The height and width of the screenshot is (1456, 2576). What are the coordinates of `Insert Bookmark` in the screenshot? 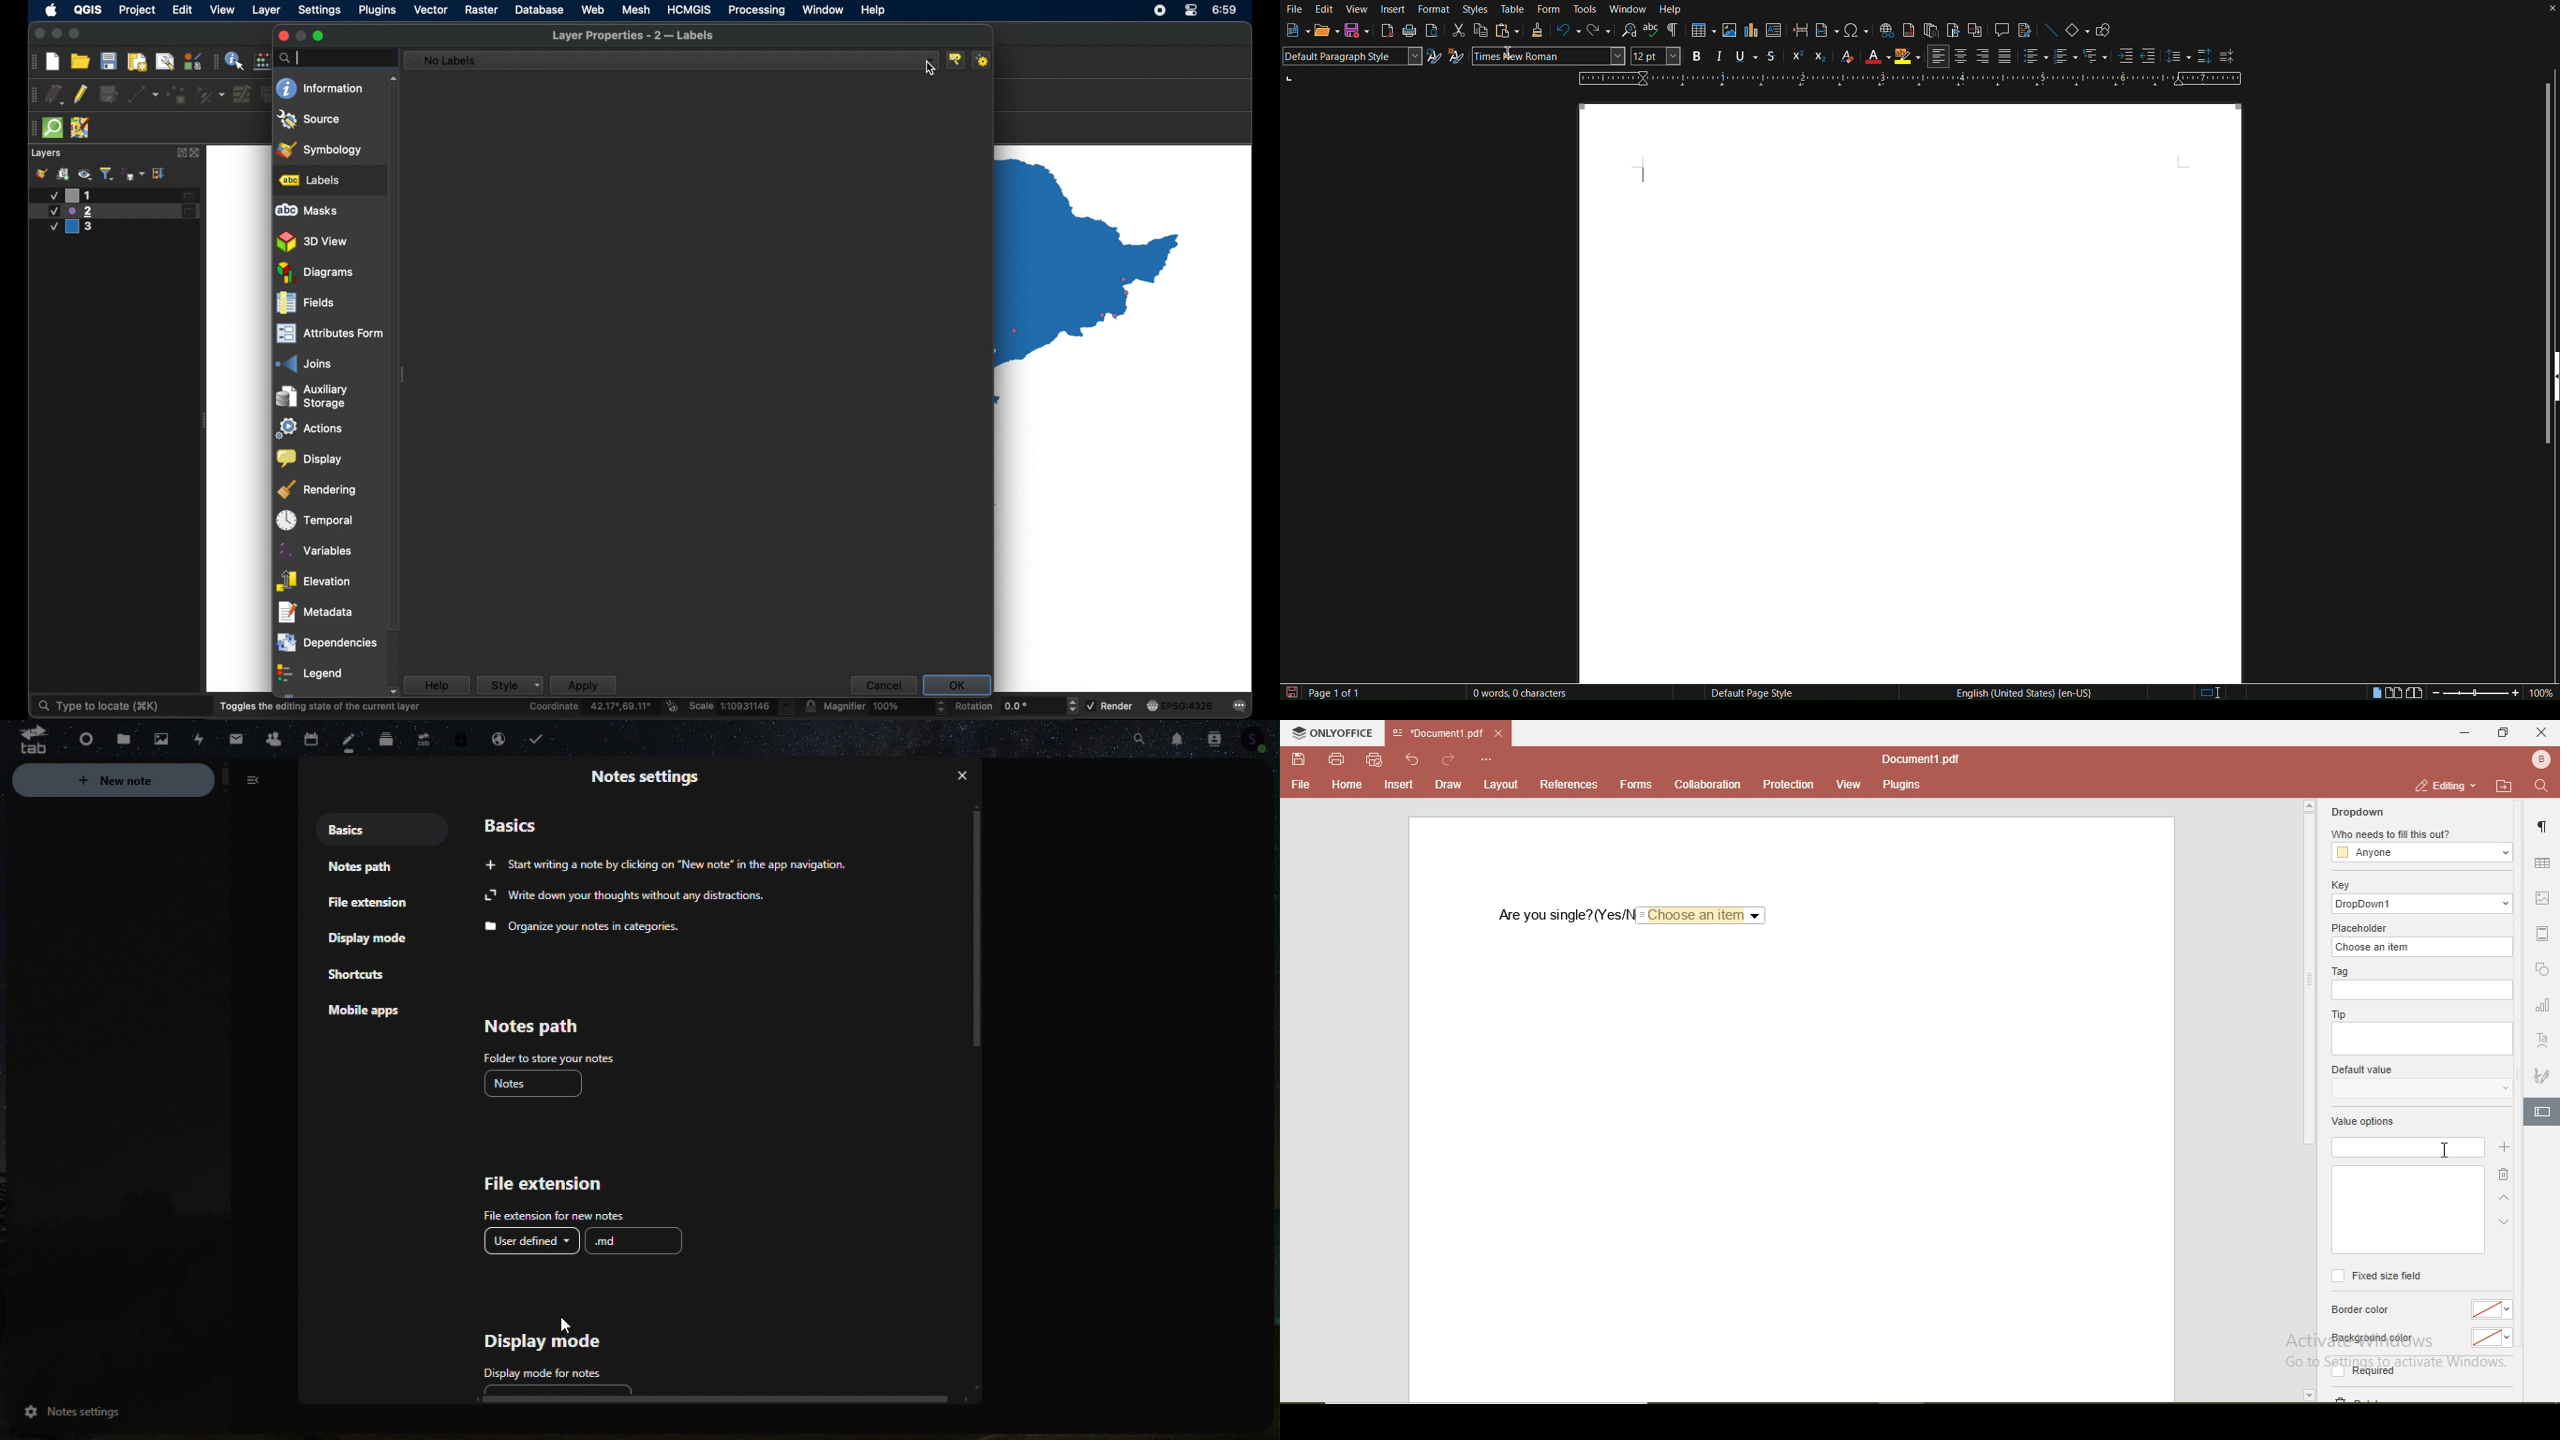 It's located at (1952, 32).